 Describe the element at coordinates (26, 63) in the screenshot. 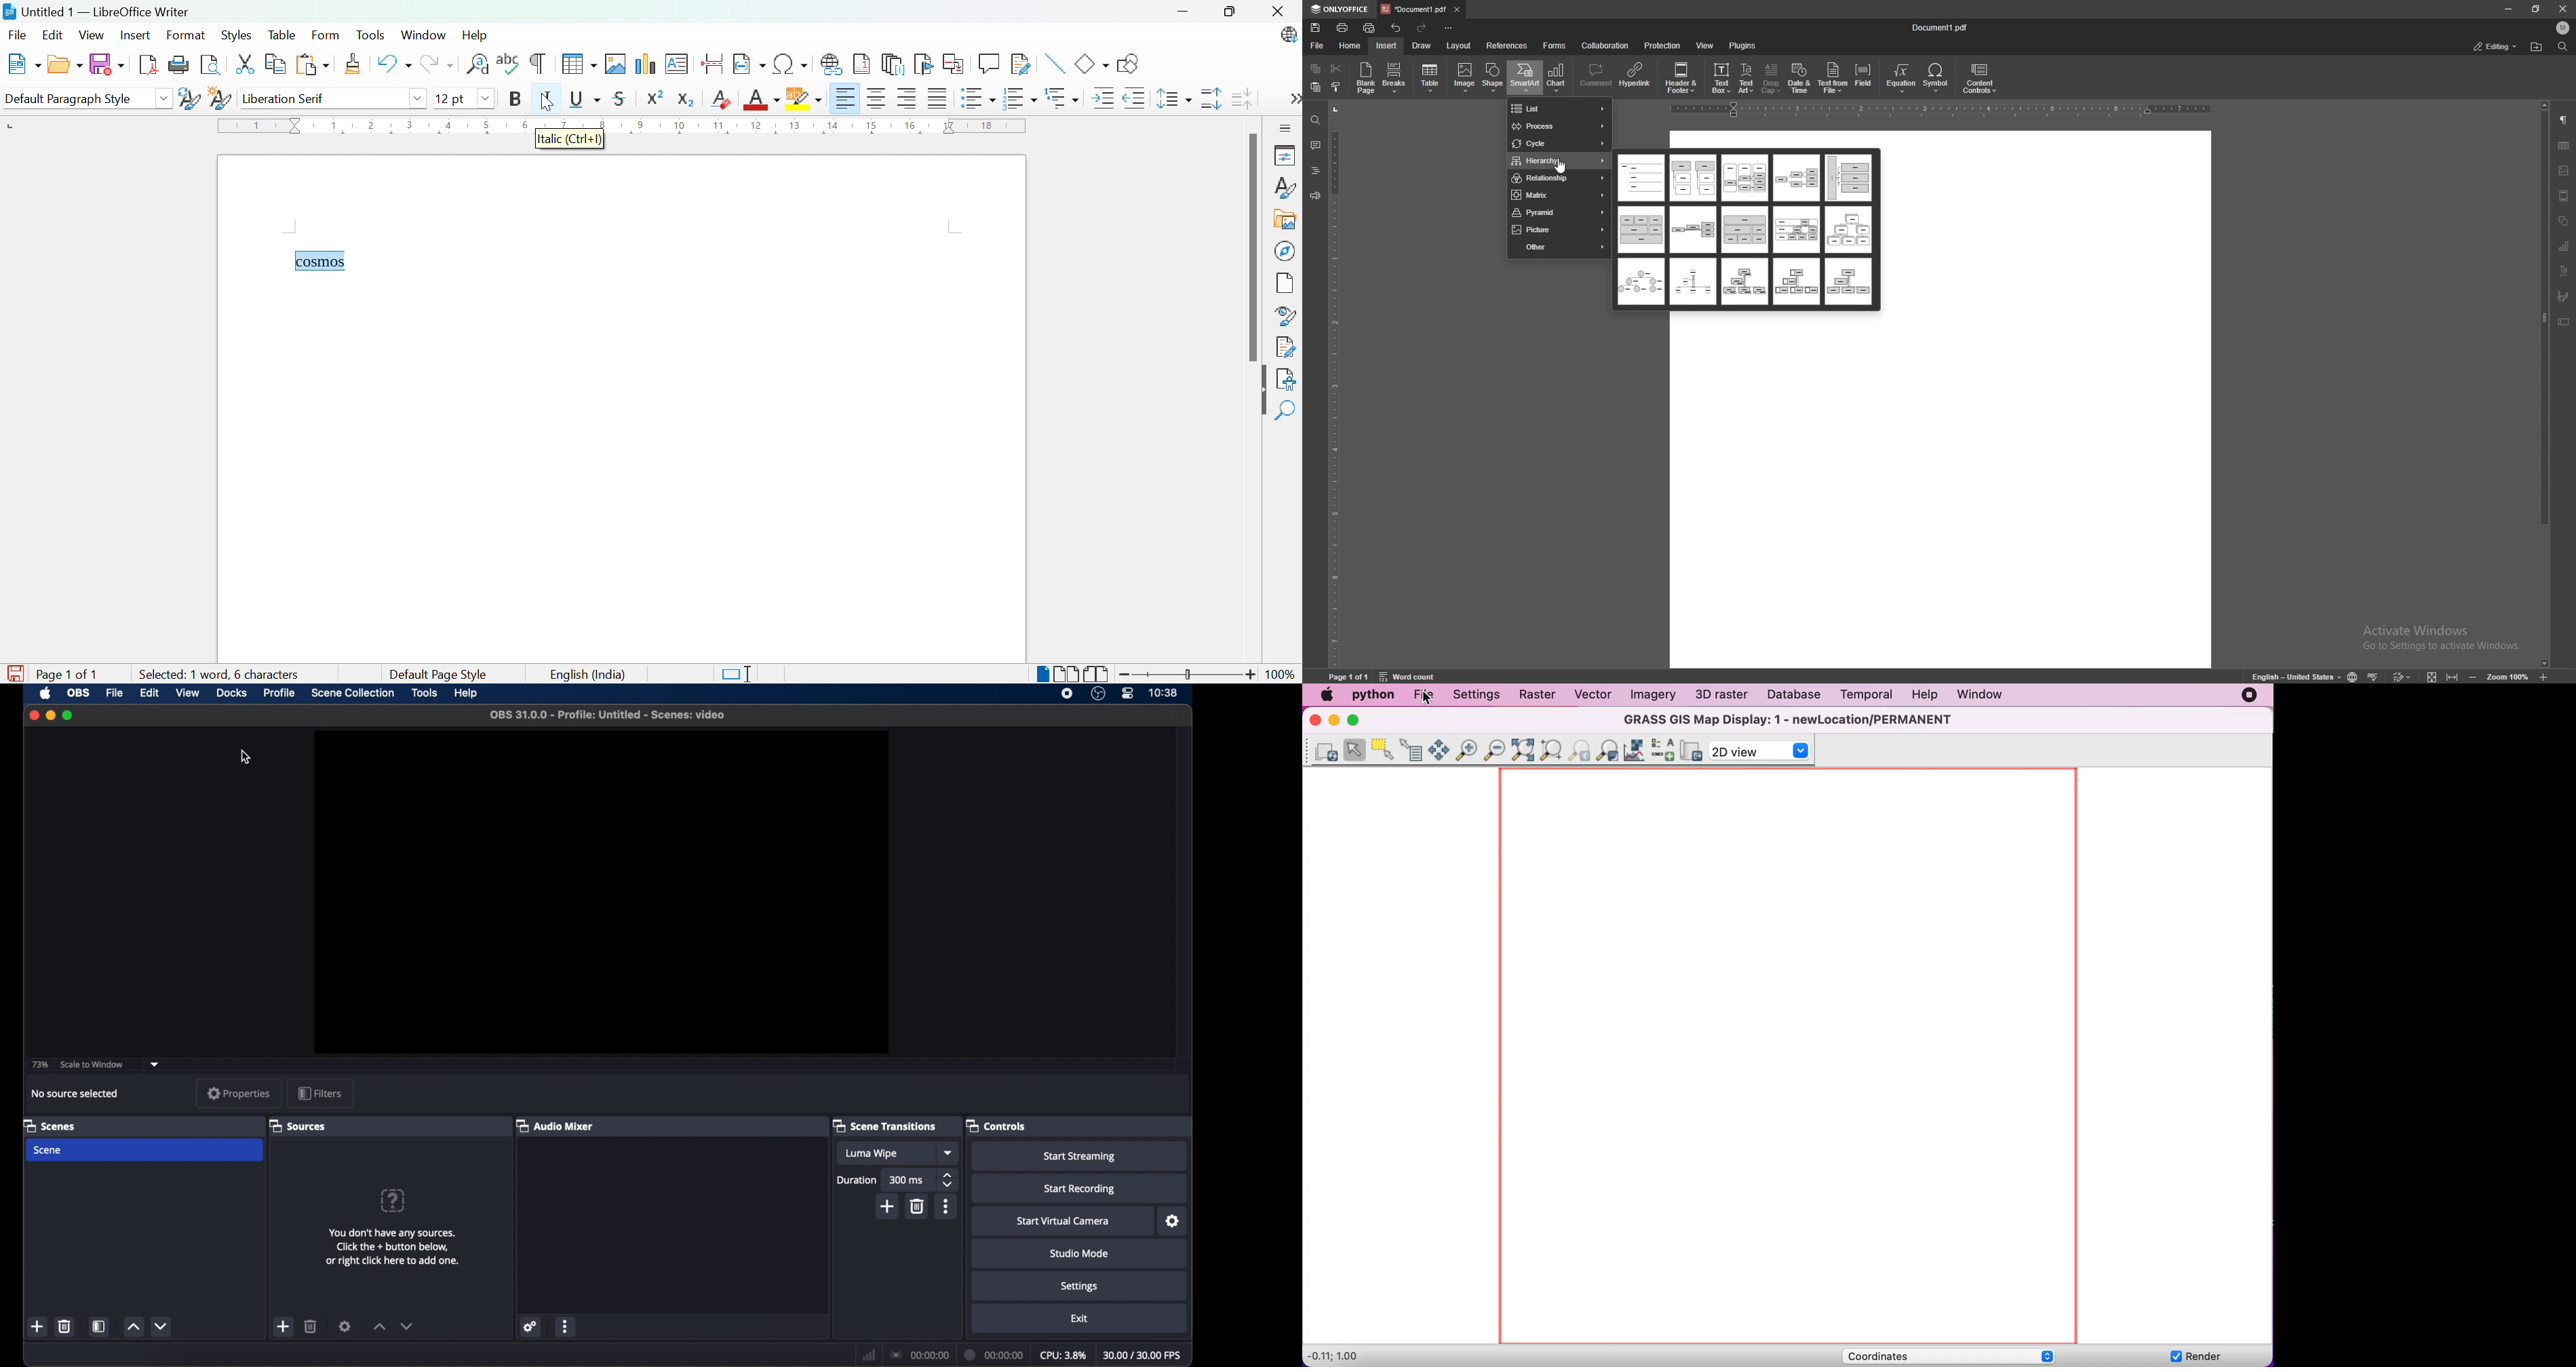

I see `New` at that location.